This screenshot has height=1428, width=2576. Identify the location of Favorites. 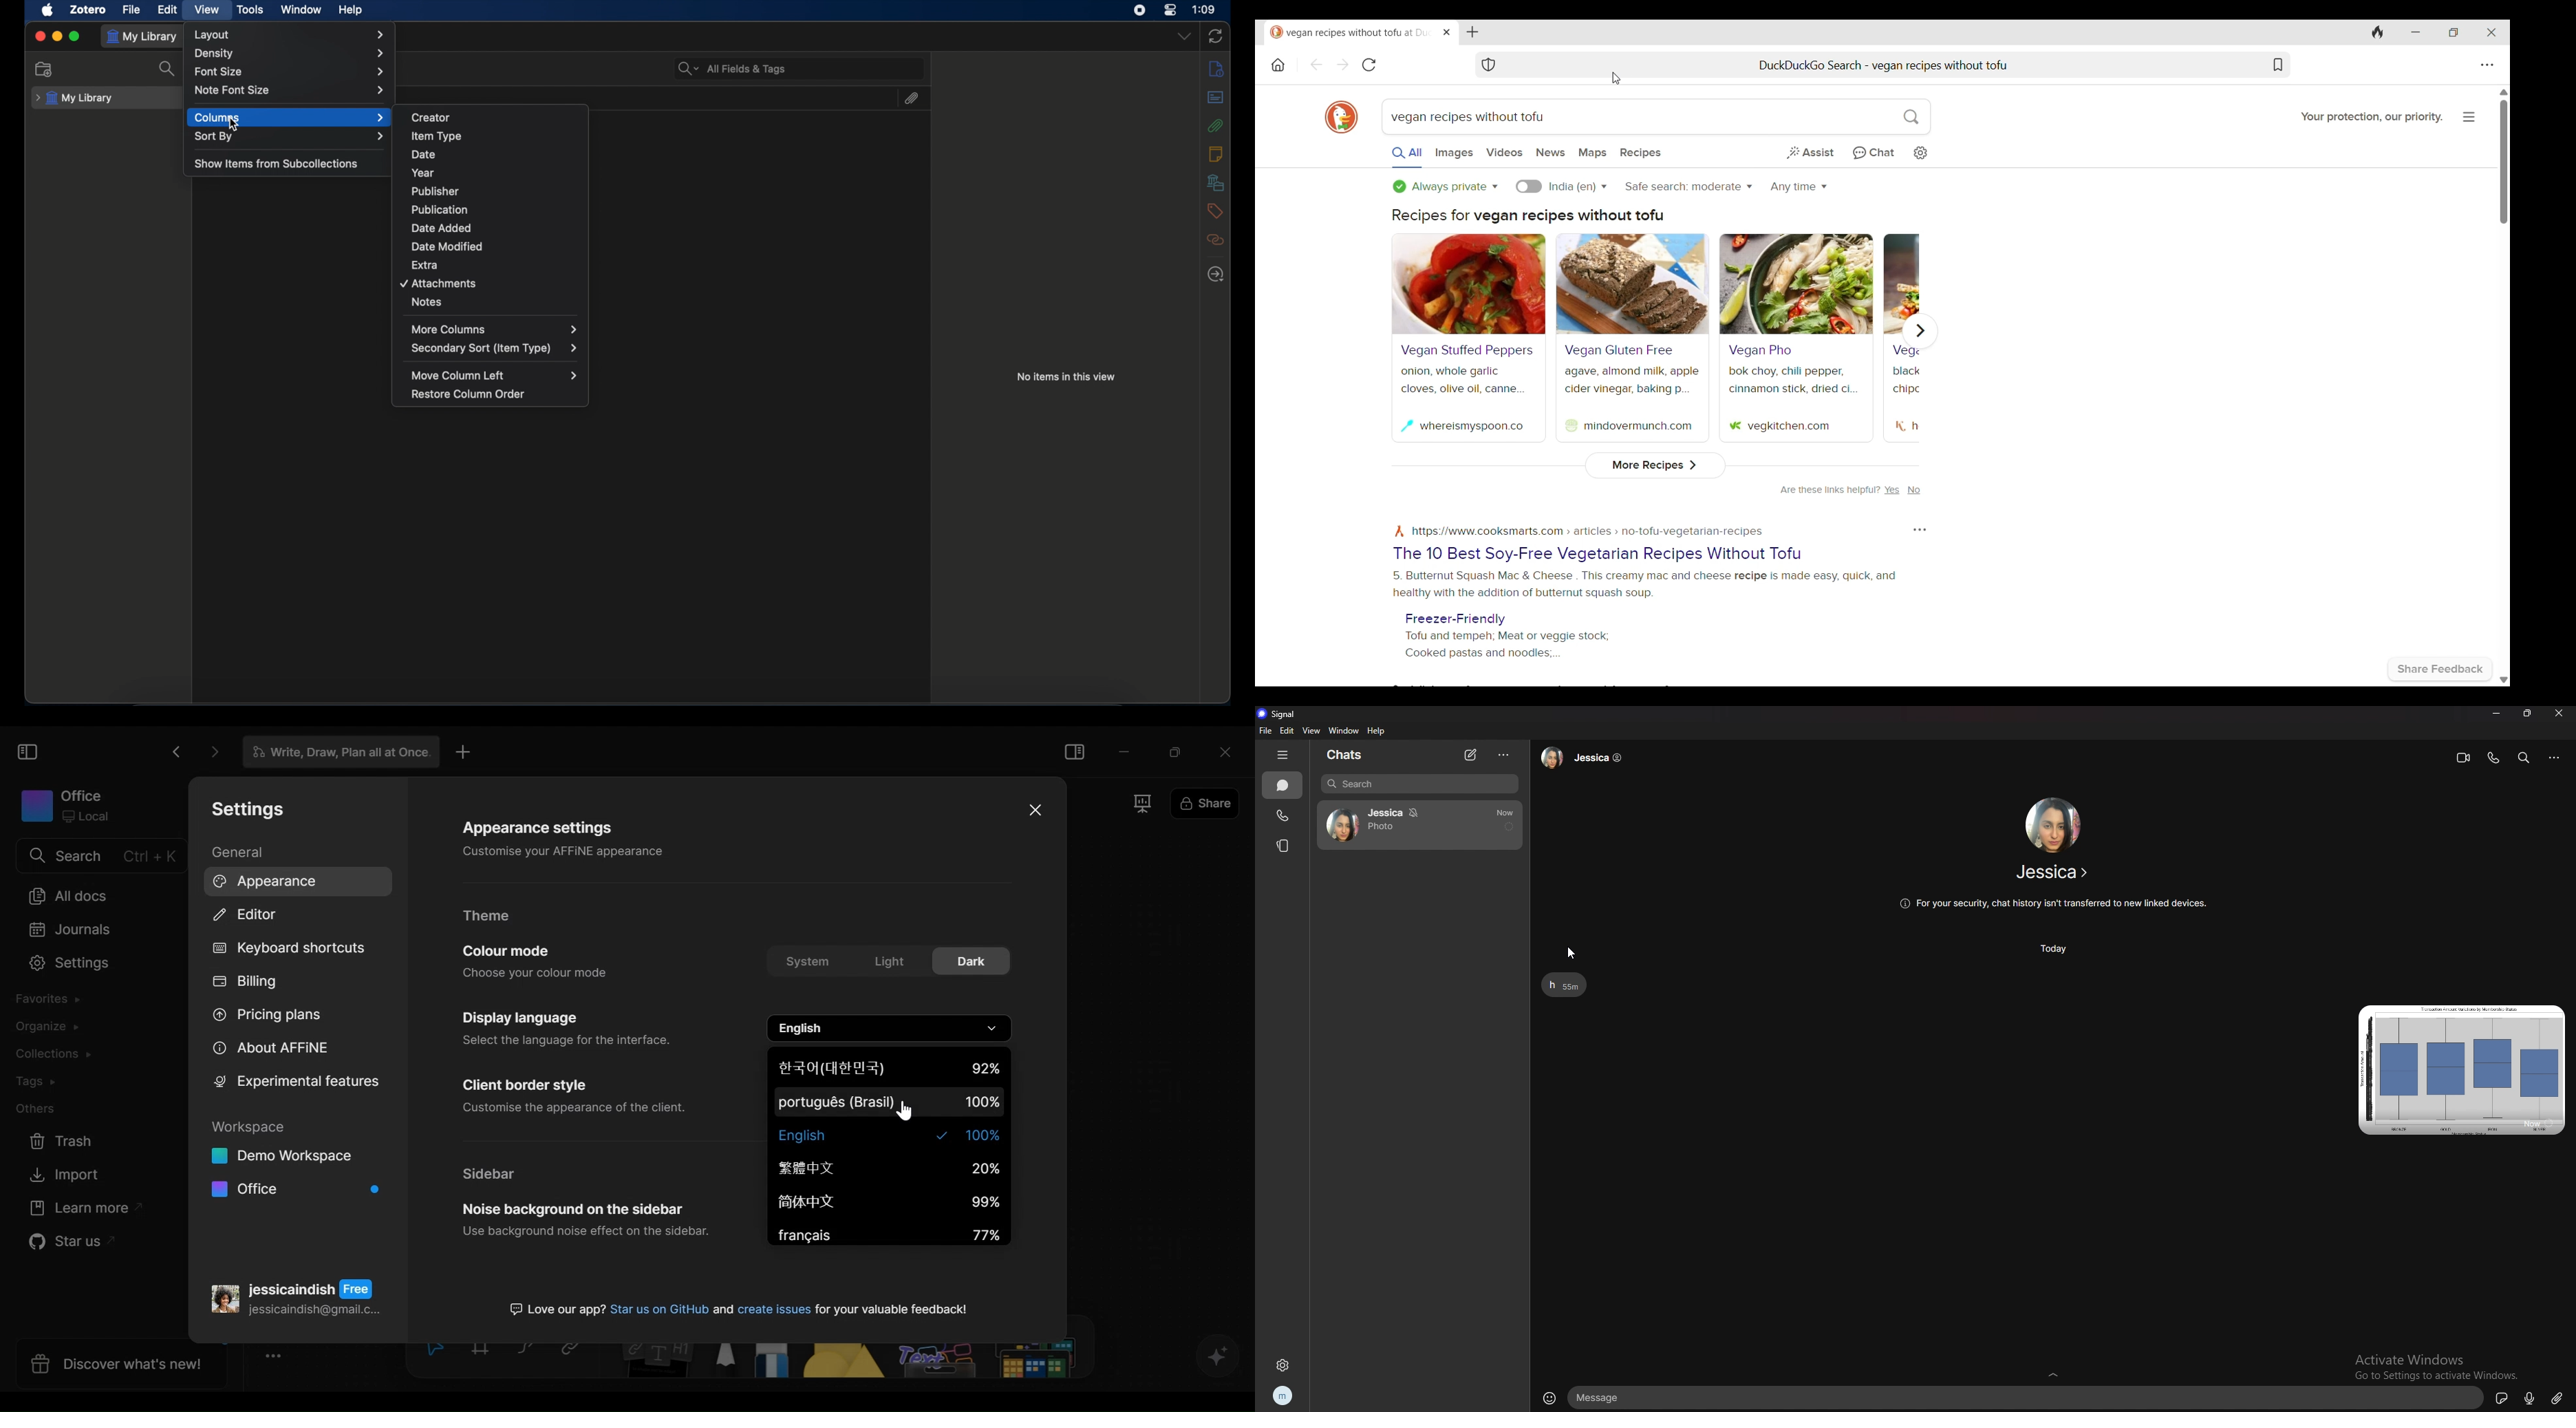
(52, 1001).